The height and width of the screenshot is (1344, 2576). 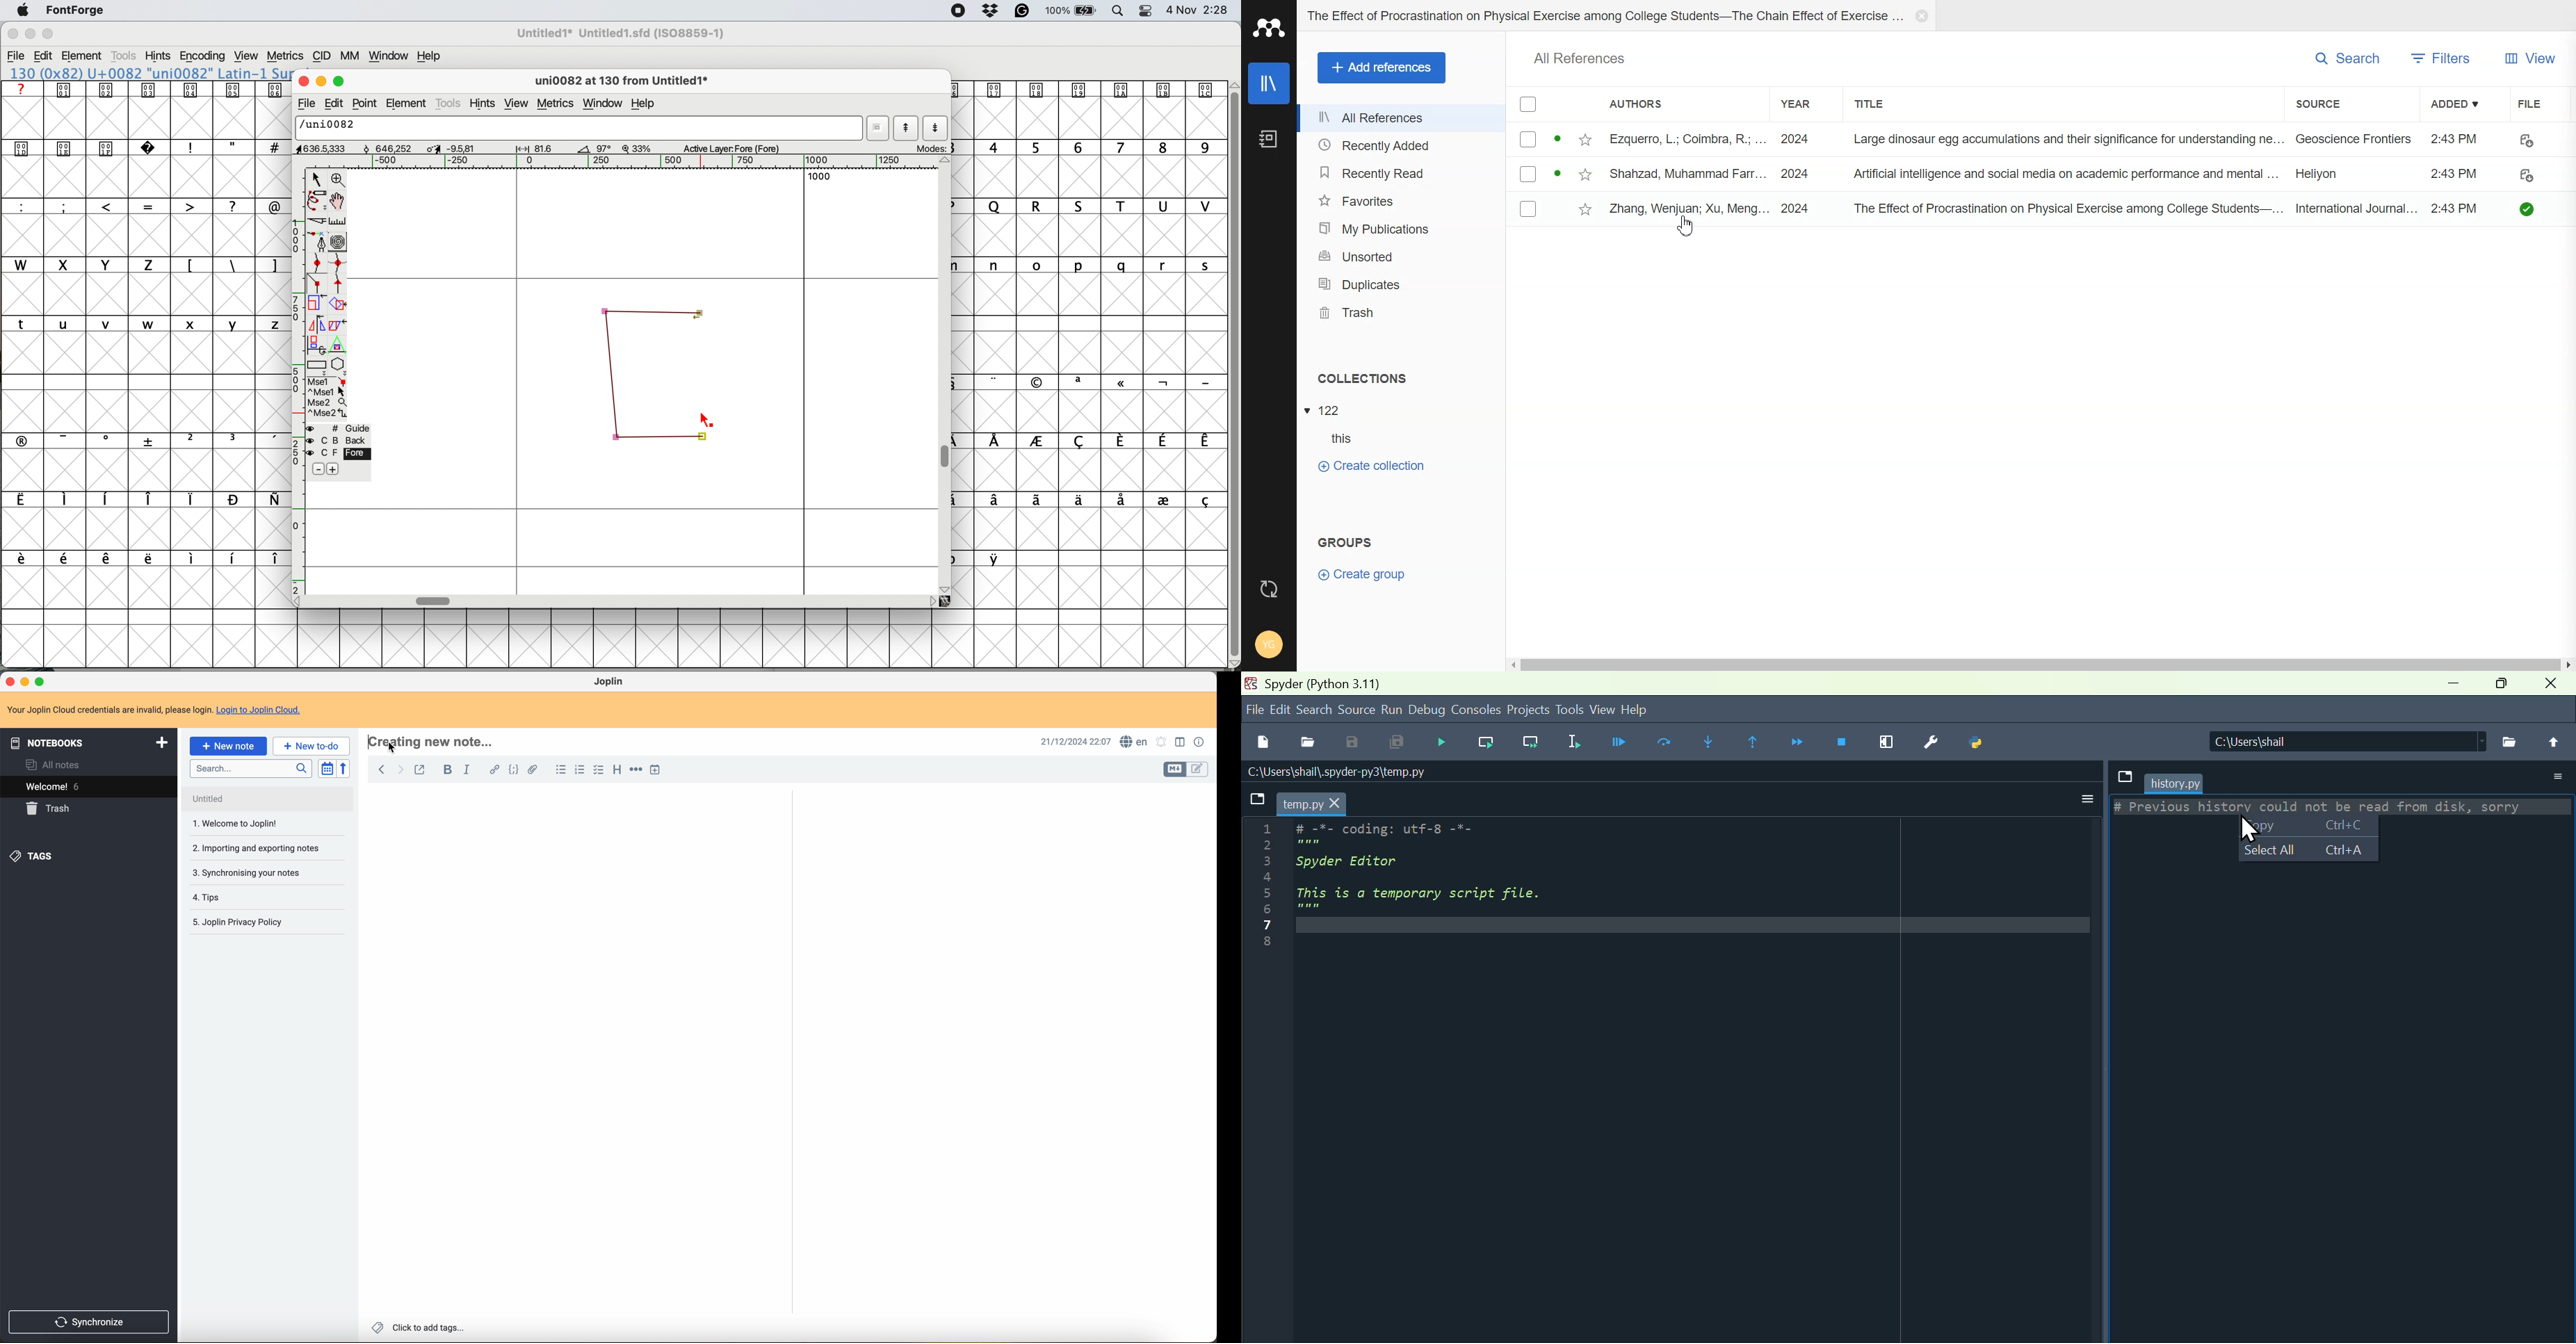 I want to click on Create Collection, so click(x=1374, y=467).